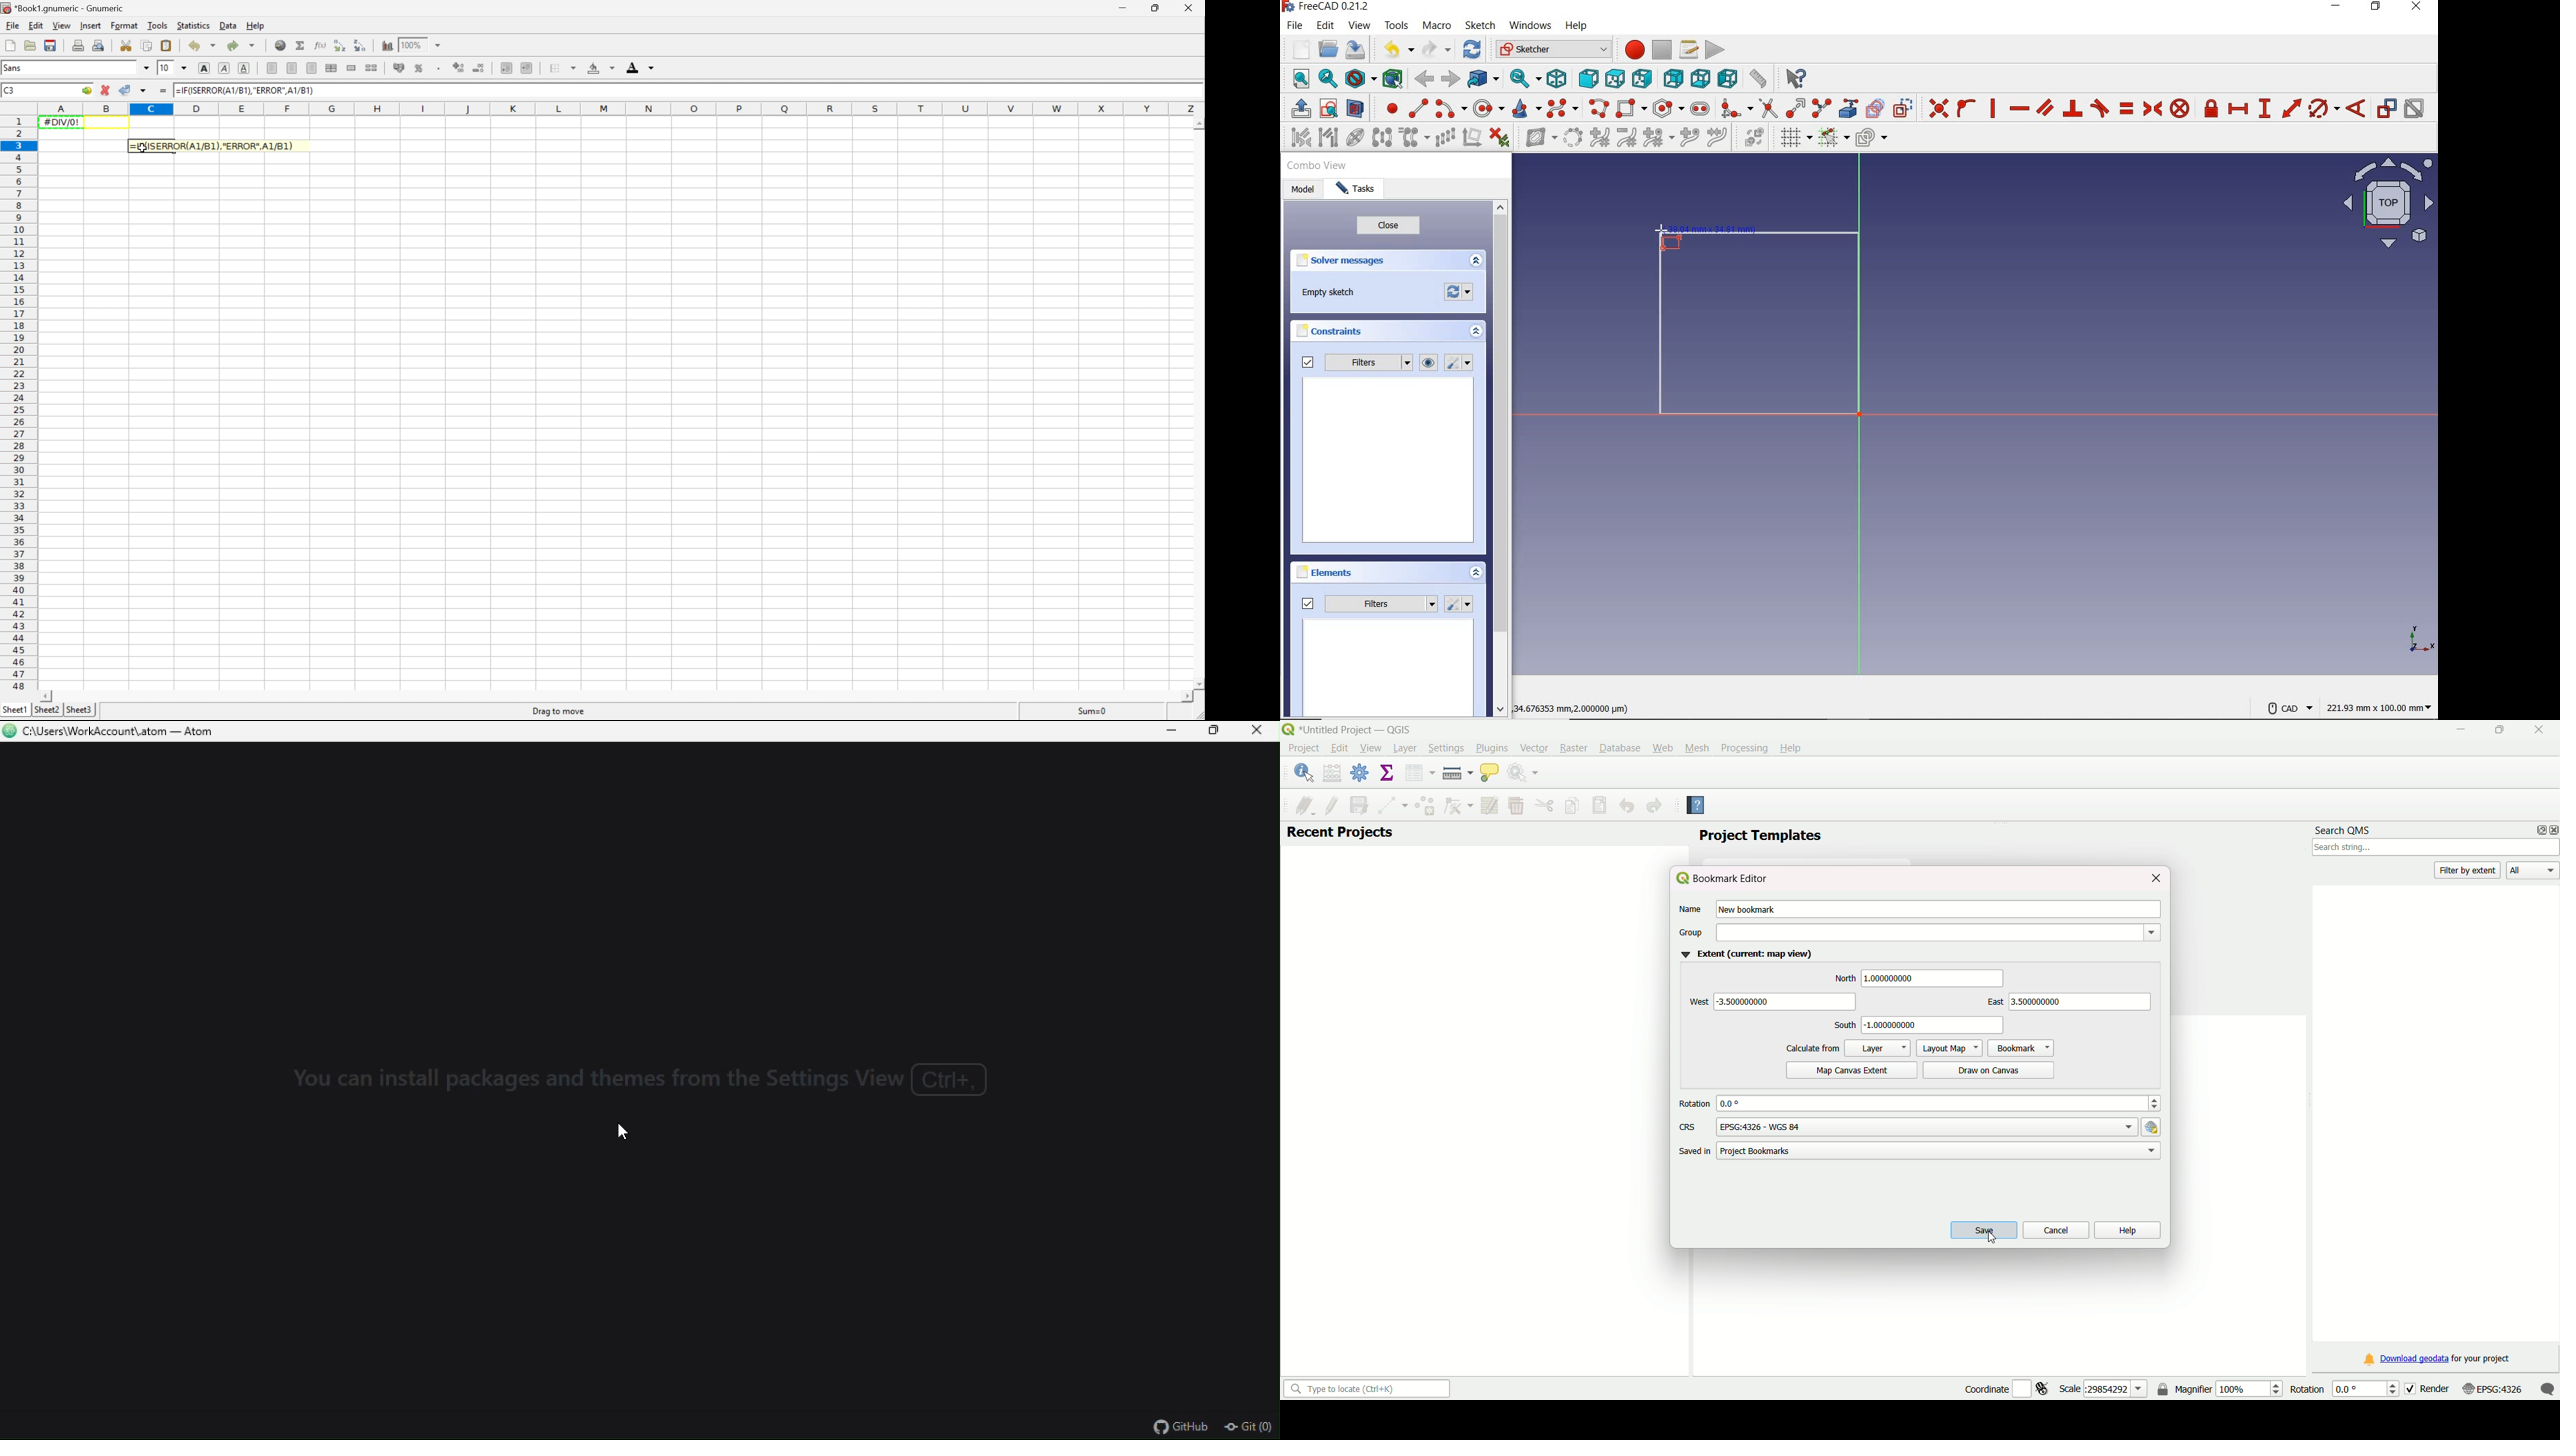 The image size is (2576, 1456). What do you see at coordinates (1303, 773) in the screenshot?
I see `identify feature` at bounding box center [1303, 773].